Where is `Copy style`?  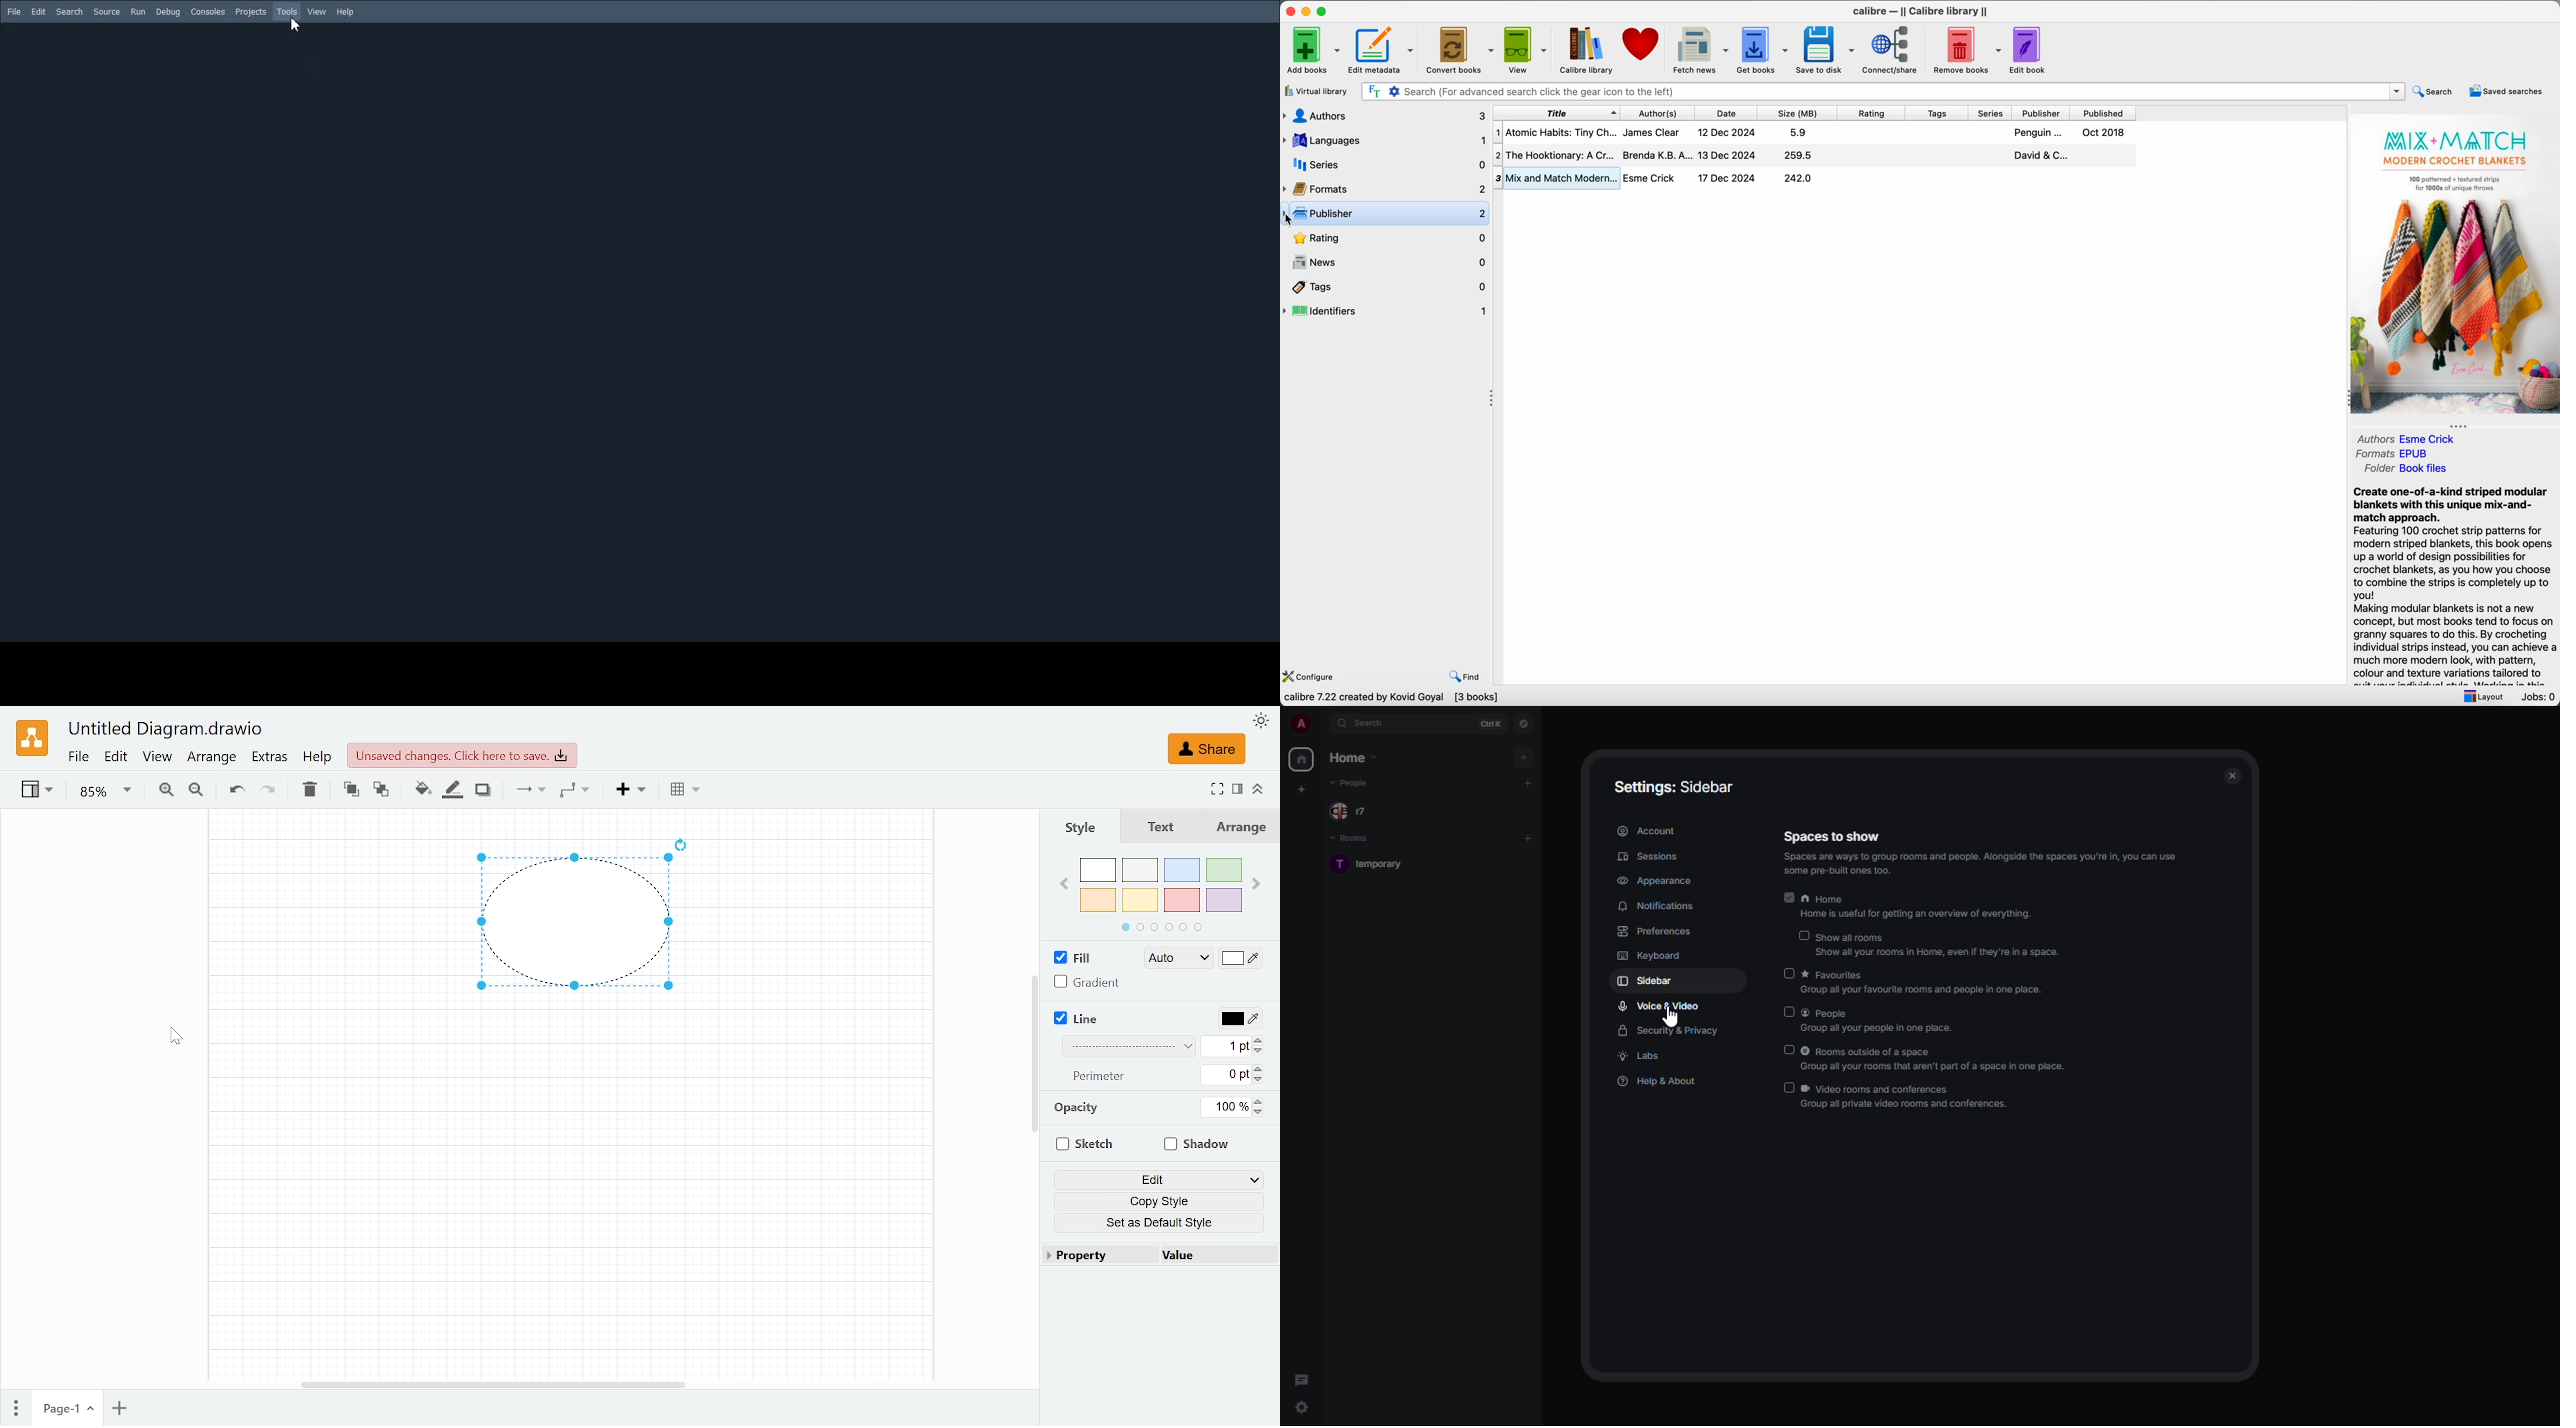 Copy style is located at coordinates (1161, 1201).